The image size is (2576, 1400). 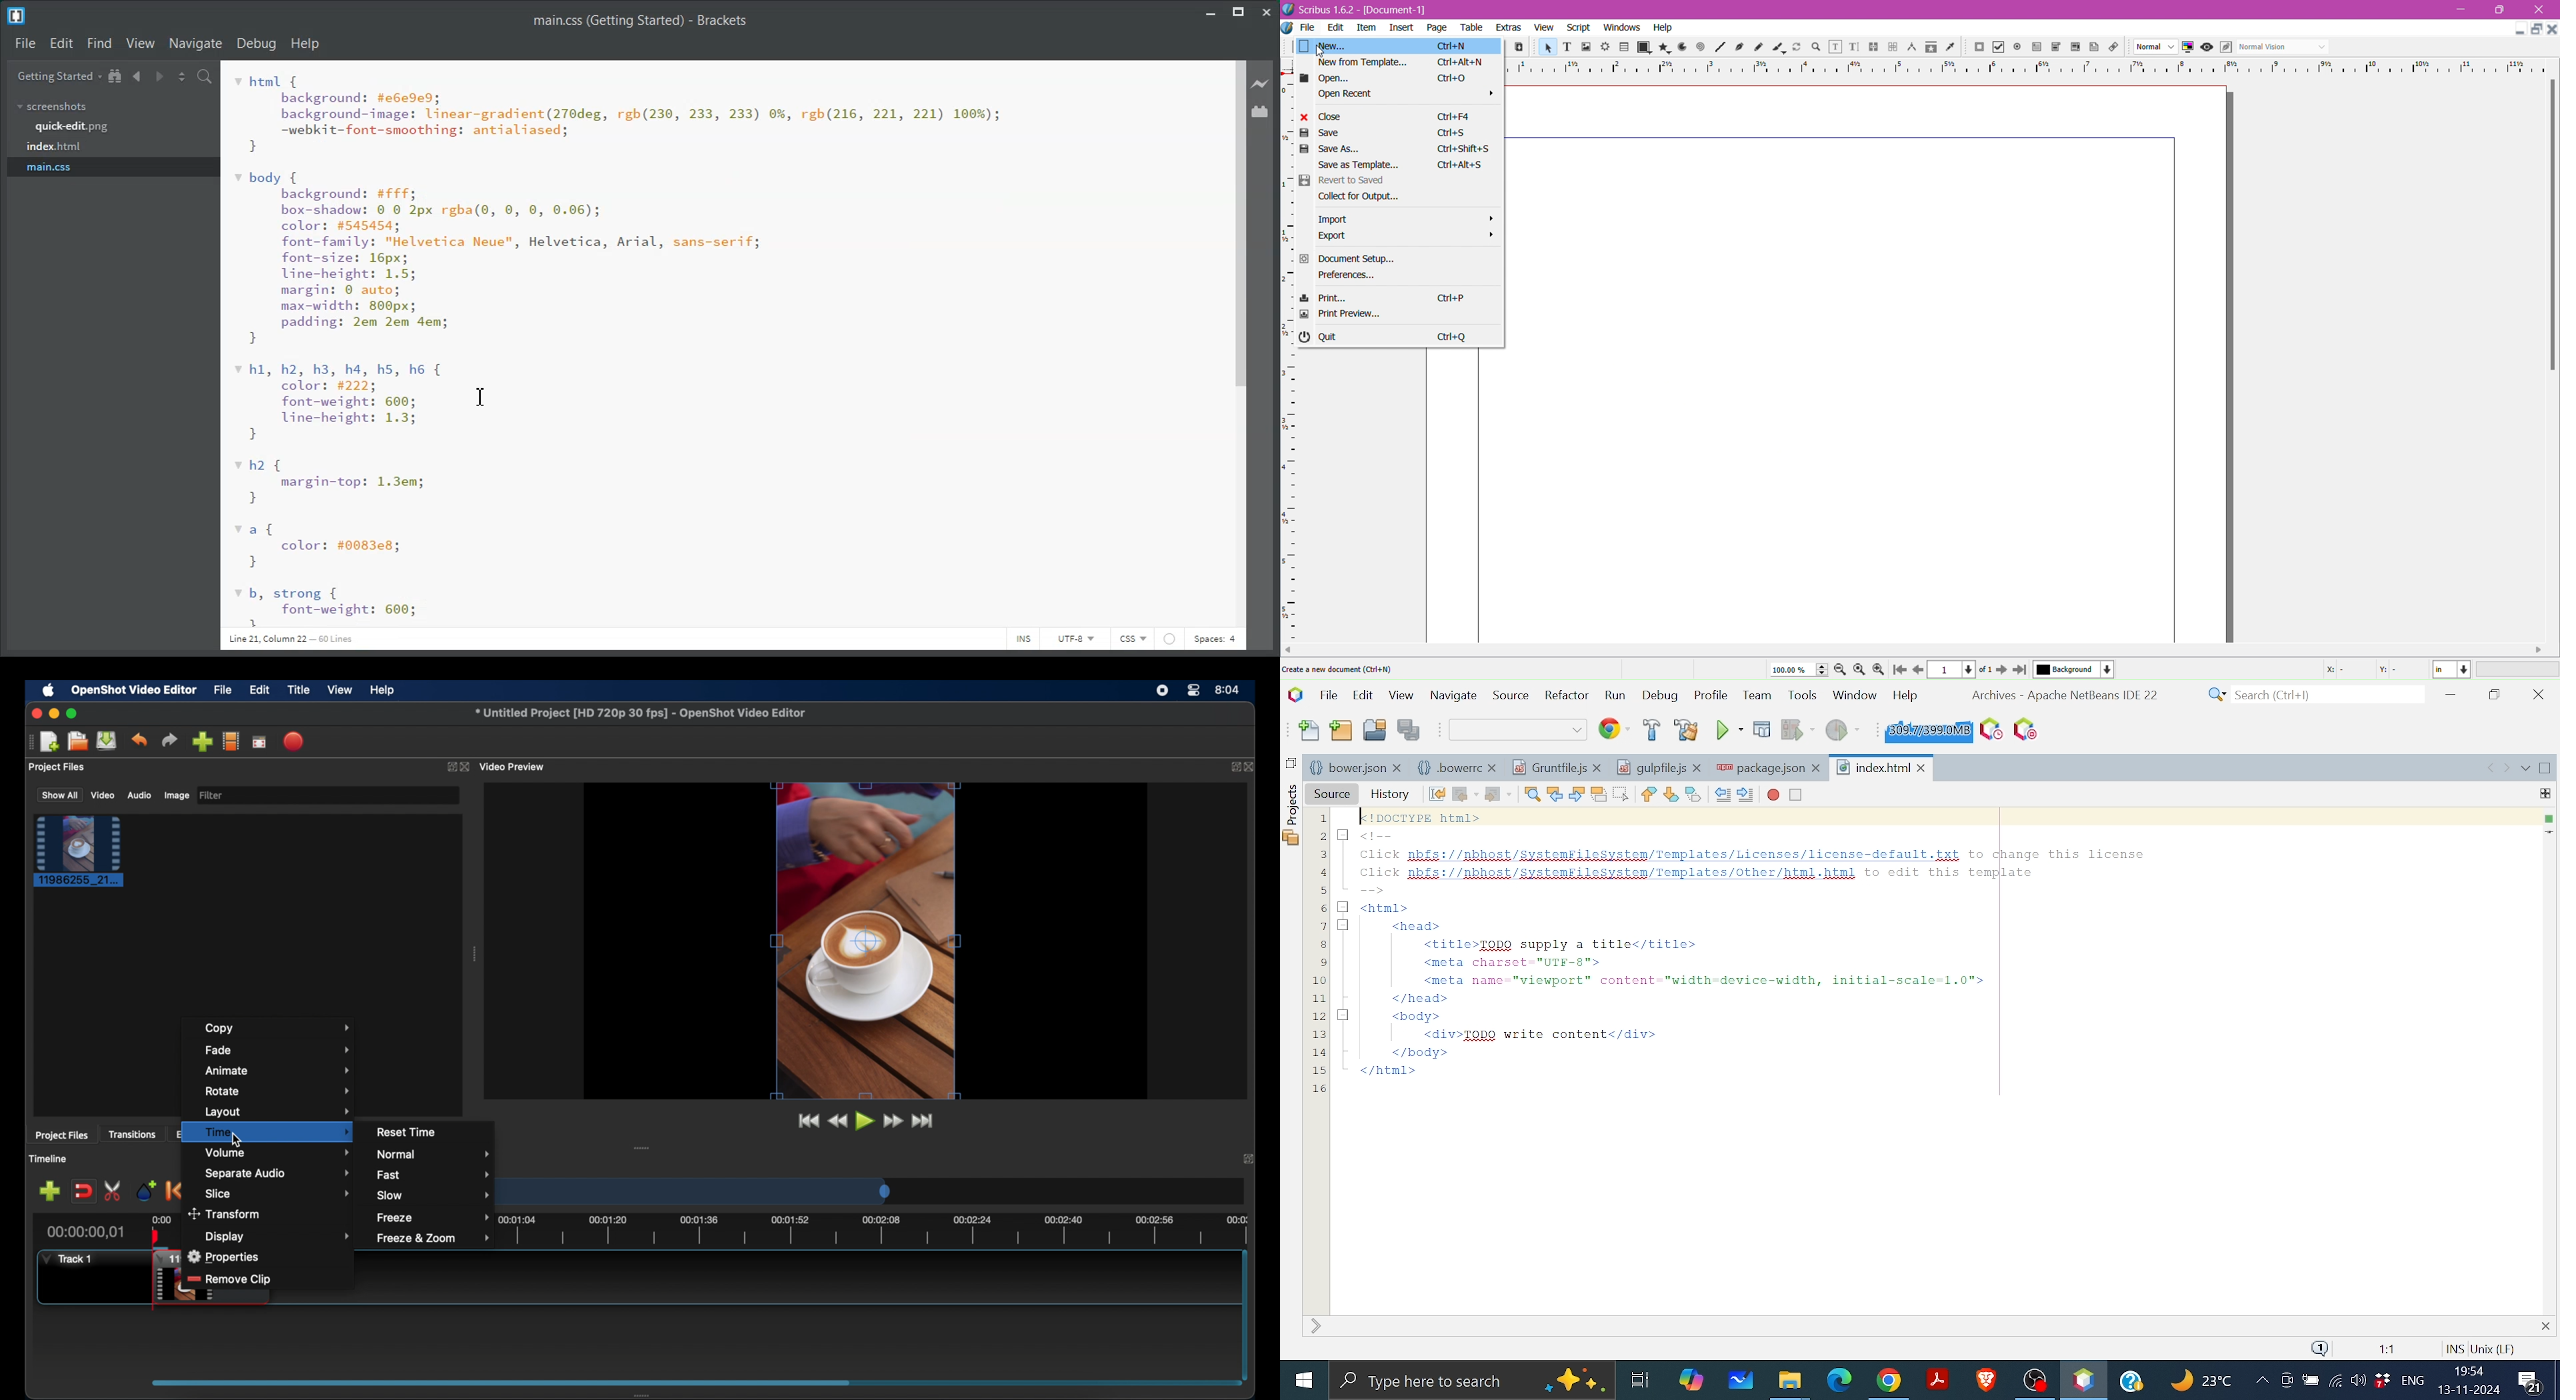 What do you see at coordinates (1639, 1377) in the screenshot?
I see `Task view` at bounding box center [1639, 1377].